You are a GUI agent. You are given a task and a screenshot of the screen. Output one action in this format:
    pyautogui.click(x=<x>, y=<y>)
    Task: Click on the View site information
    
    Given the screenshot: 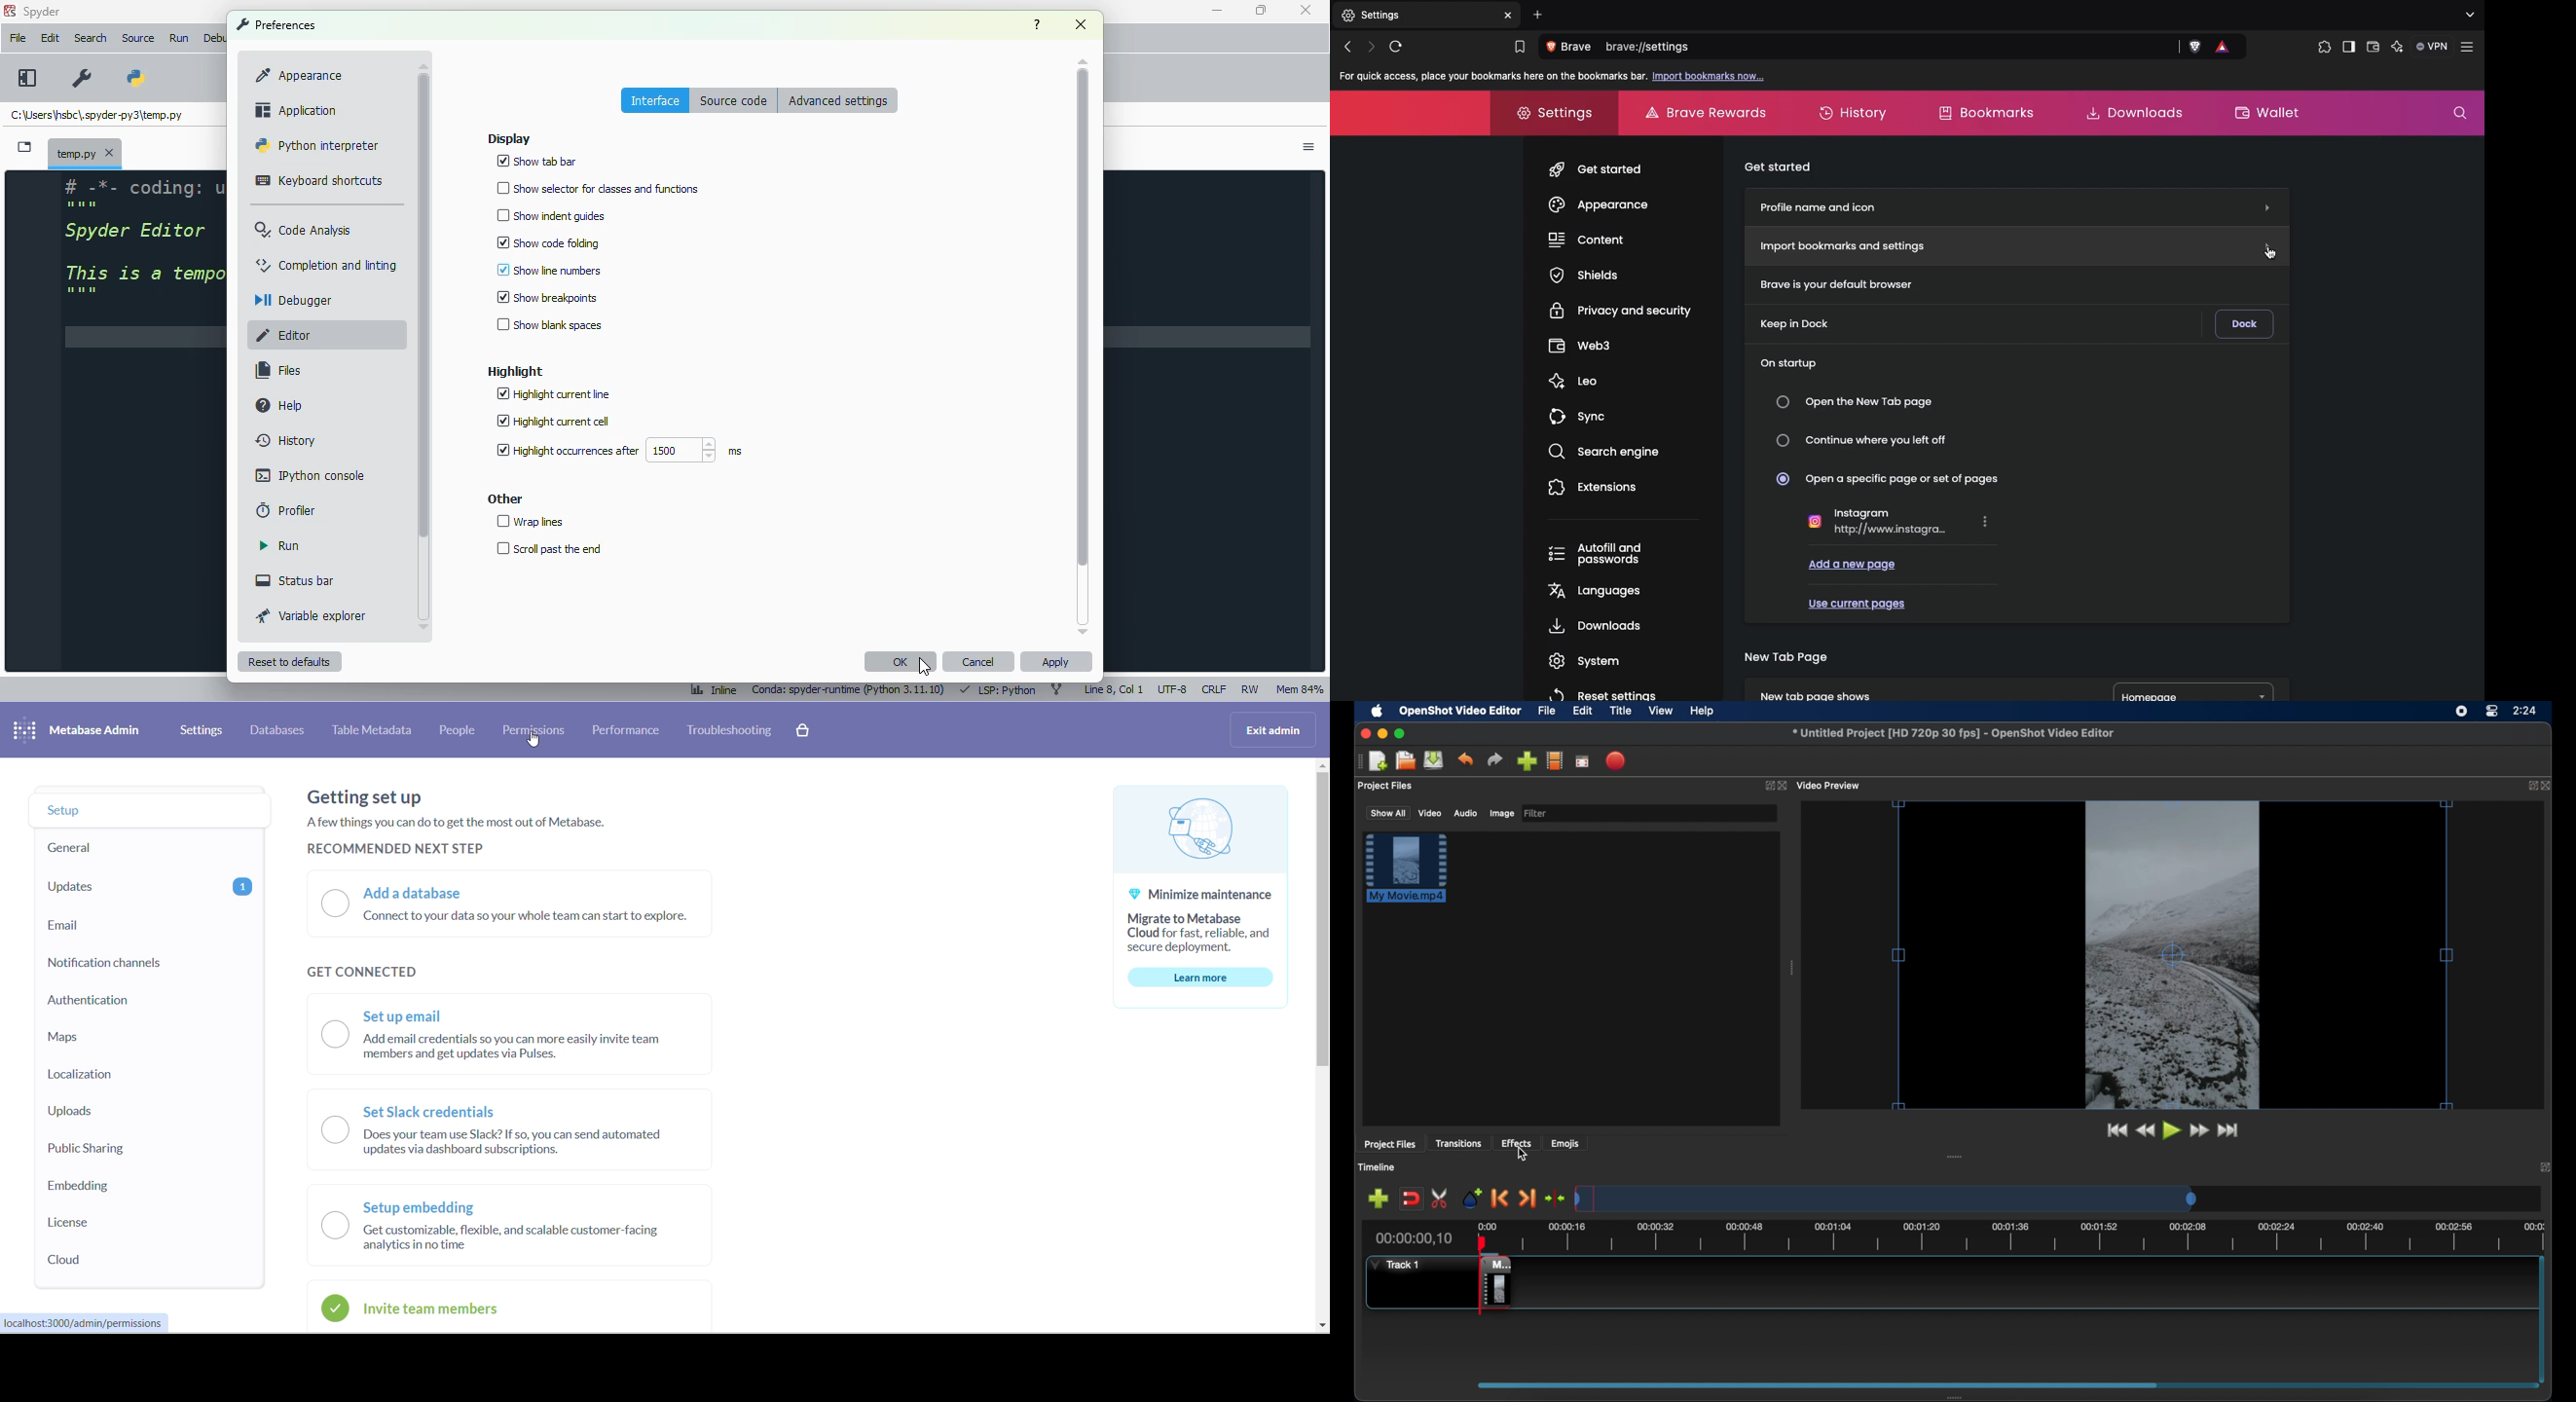 What is the action you would take?
    pyautogui.click(x=1572, y=47)
    